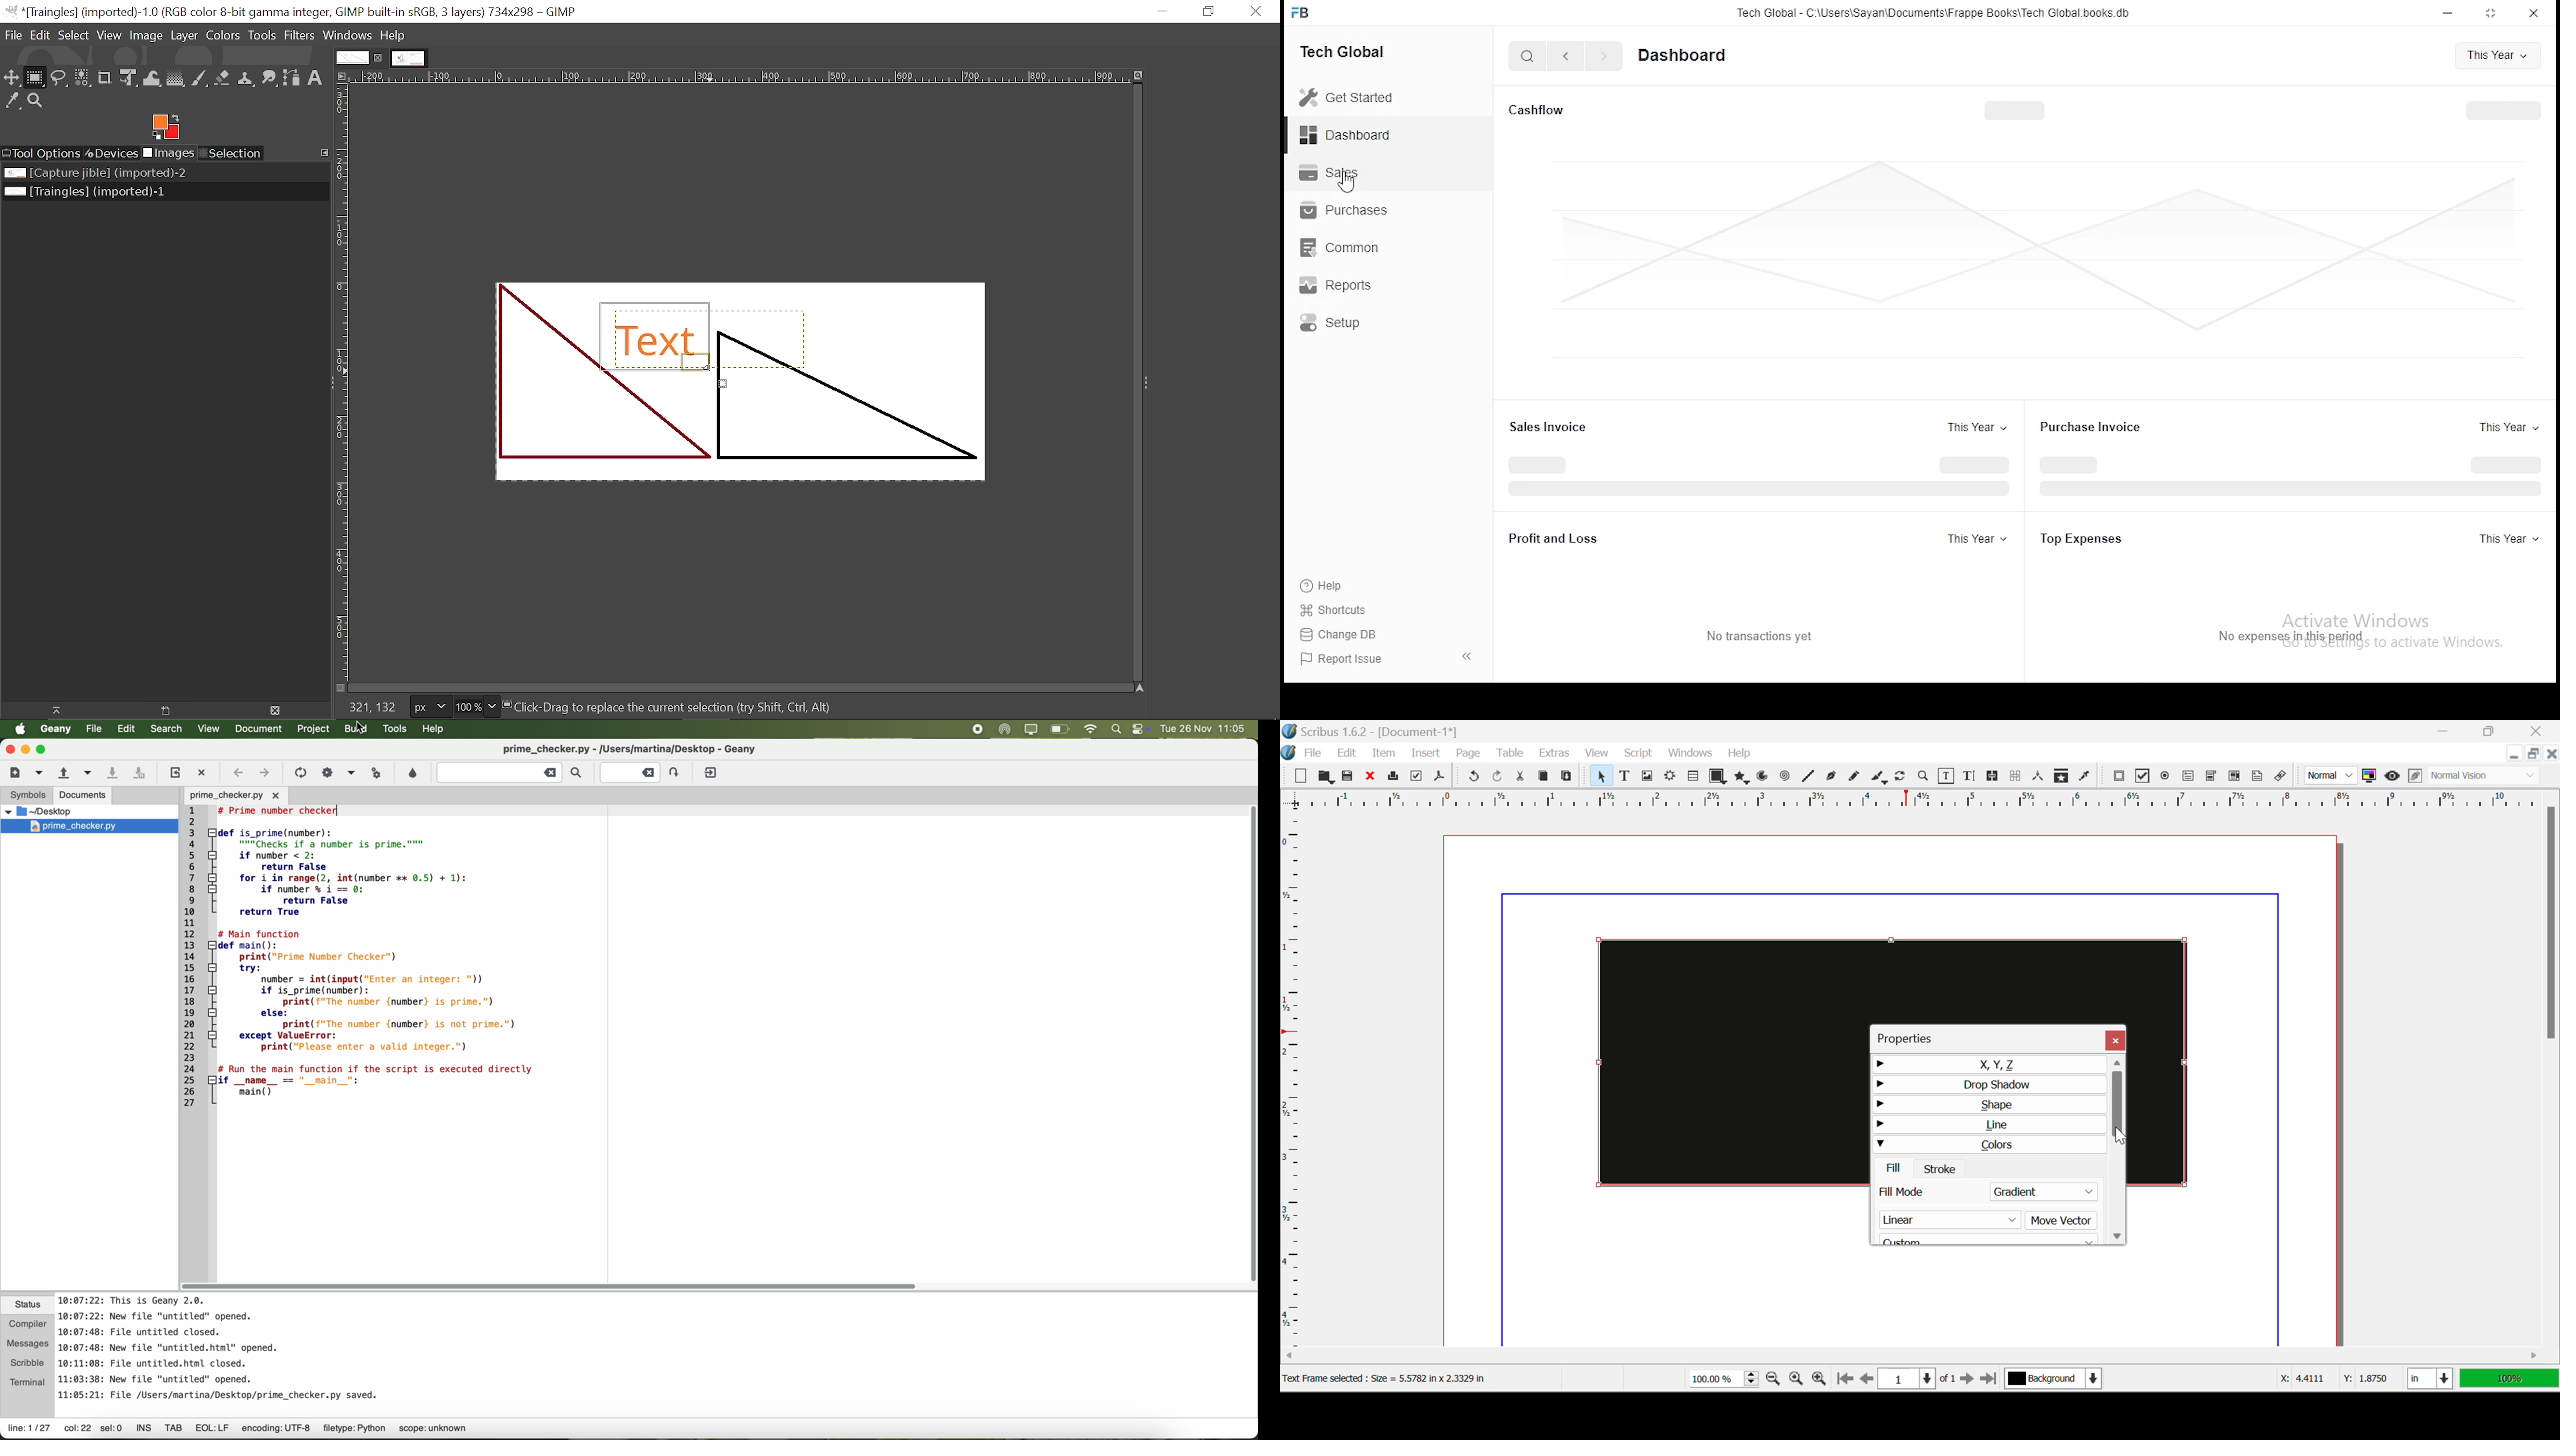 This screenshot has height=1456, width=2576. What do you see at coordinates (1312, 754) in the screenshot?
I see `File` at bounding box center [1312, 754].